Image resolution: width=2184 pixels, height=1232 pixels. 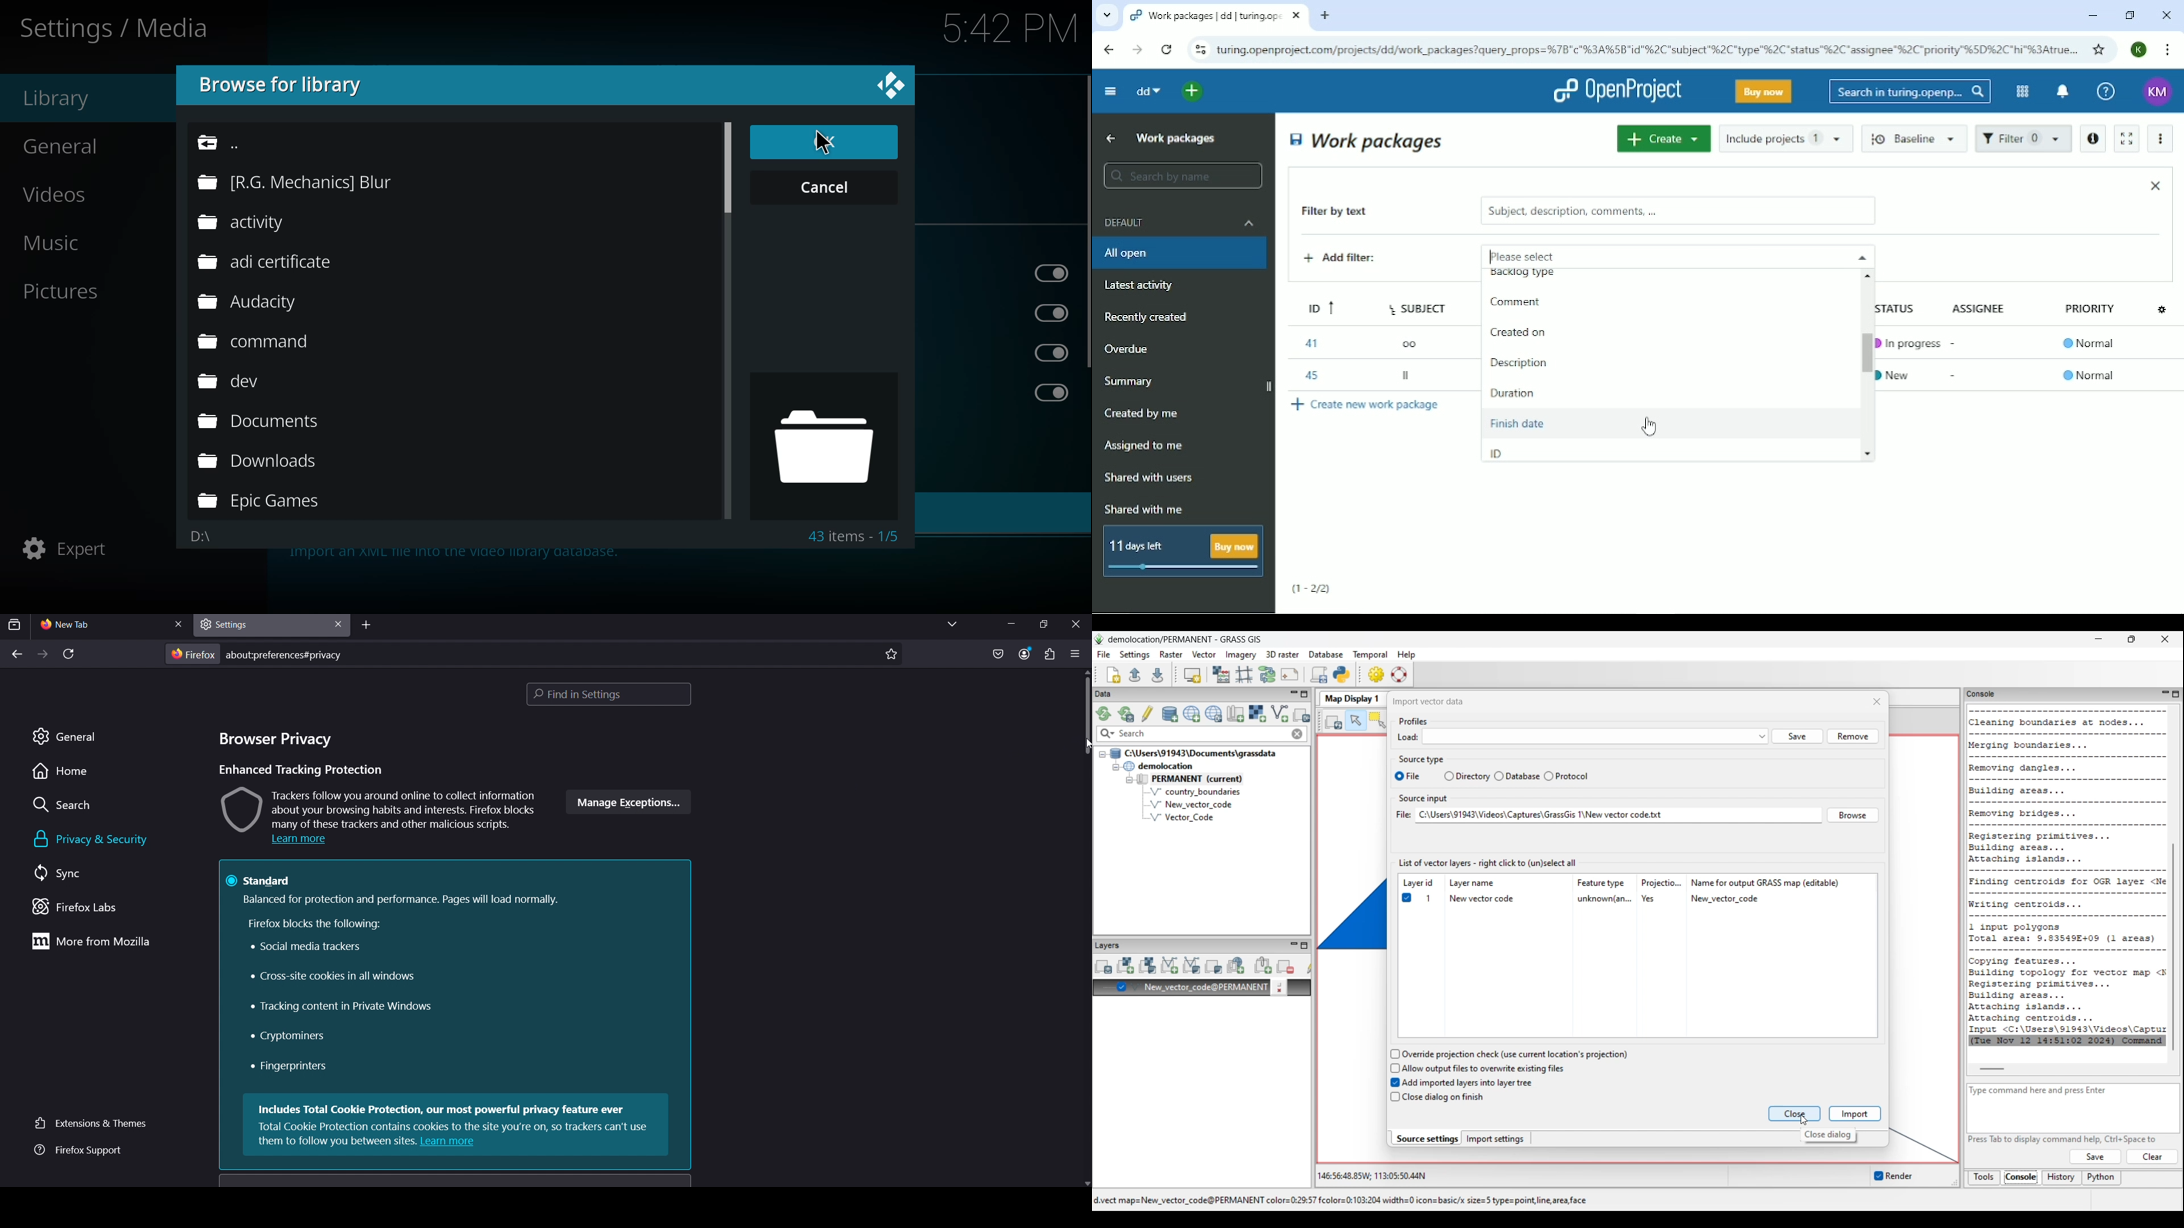 What do you see at coordinates (824, 144) in the screenshot?
I see `cursor` at bounding box center [824, 144].